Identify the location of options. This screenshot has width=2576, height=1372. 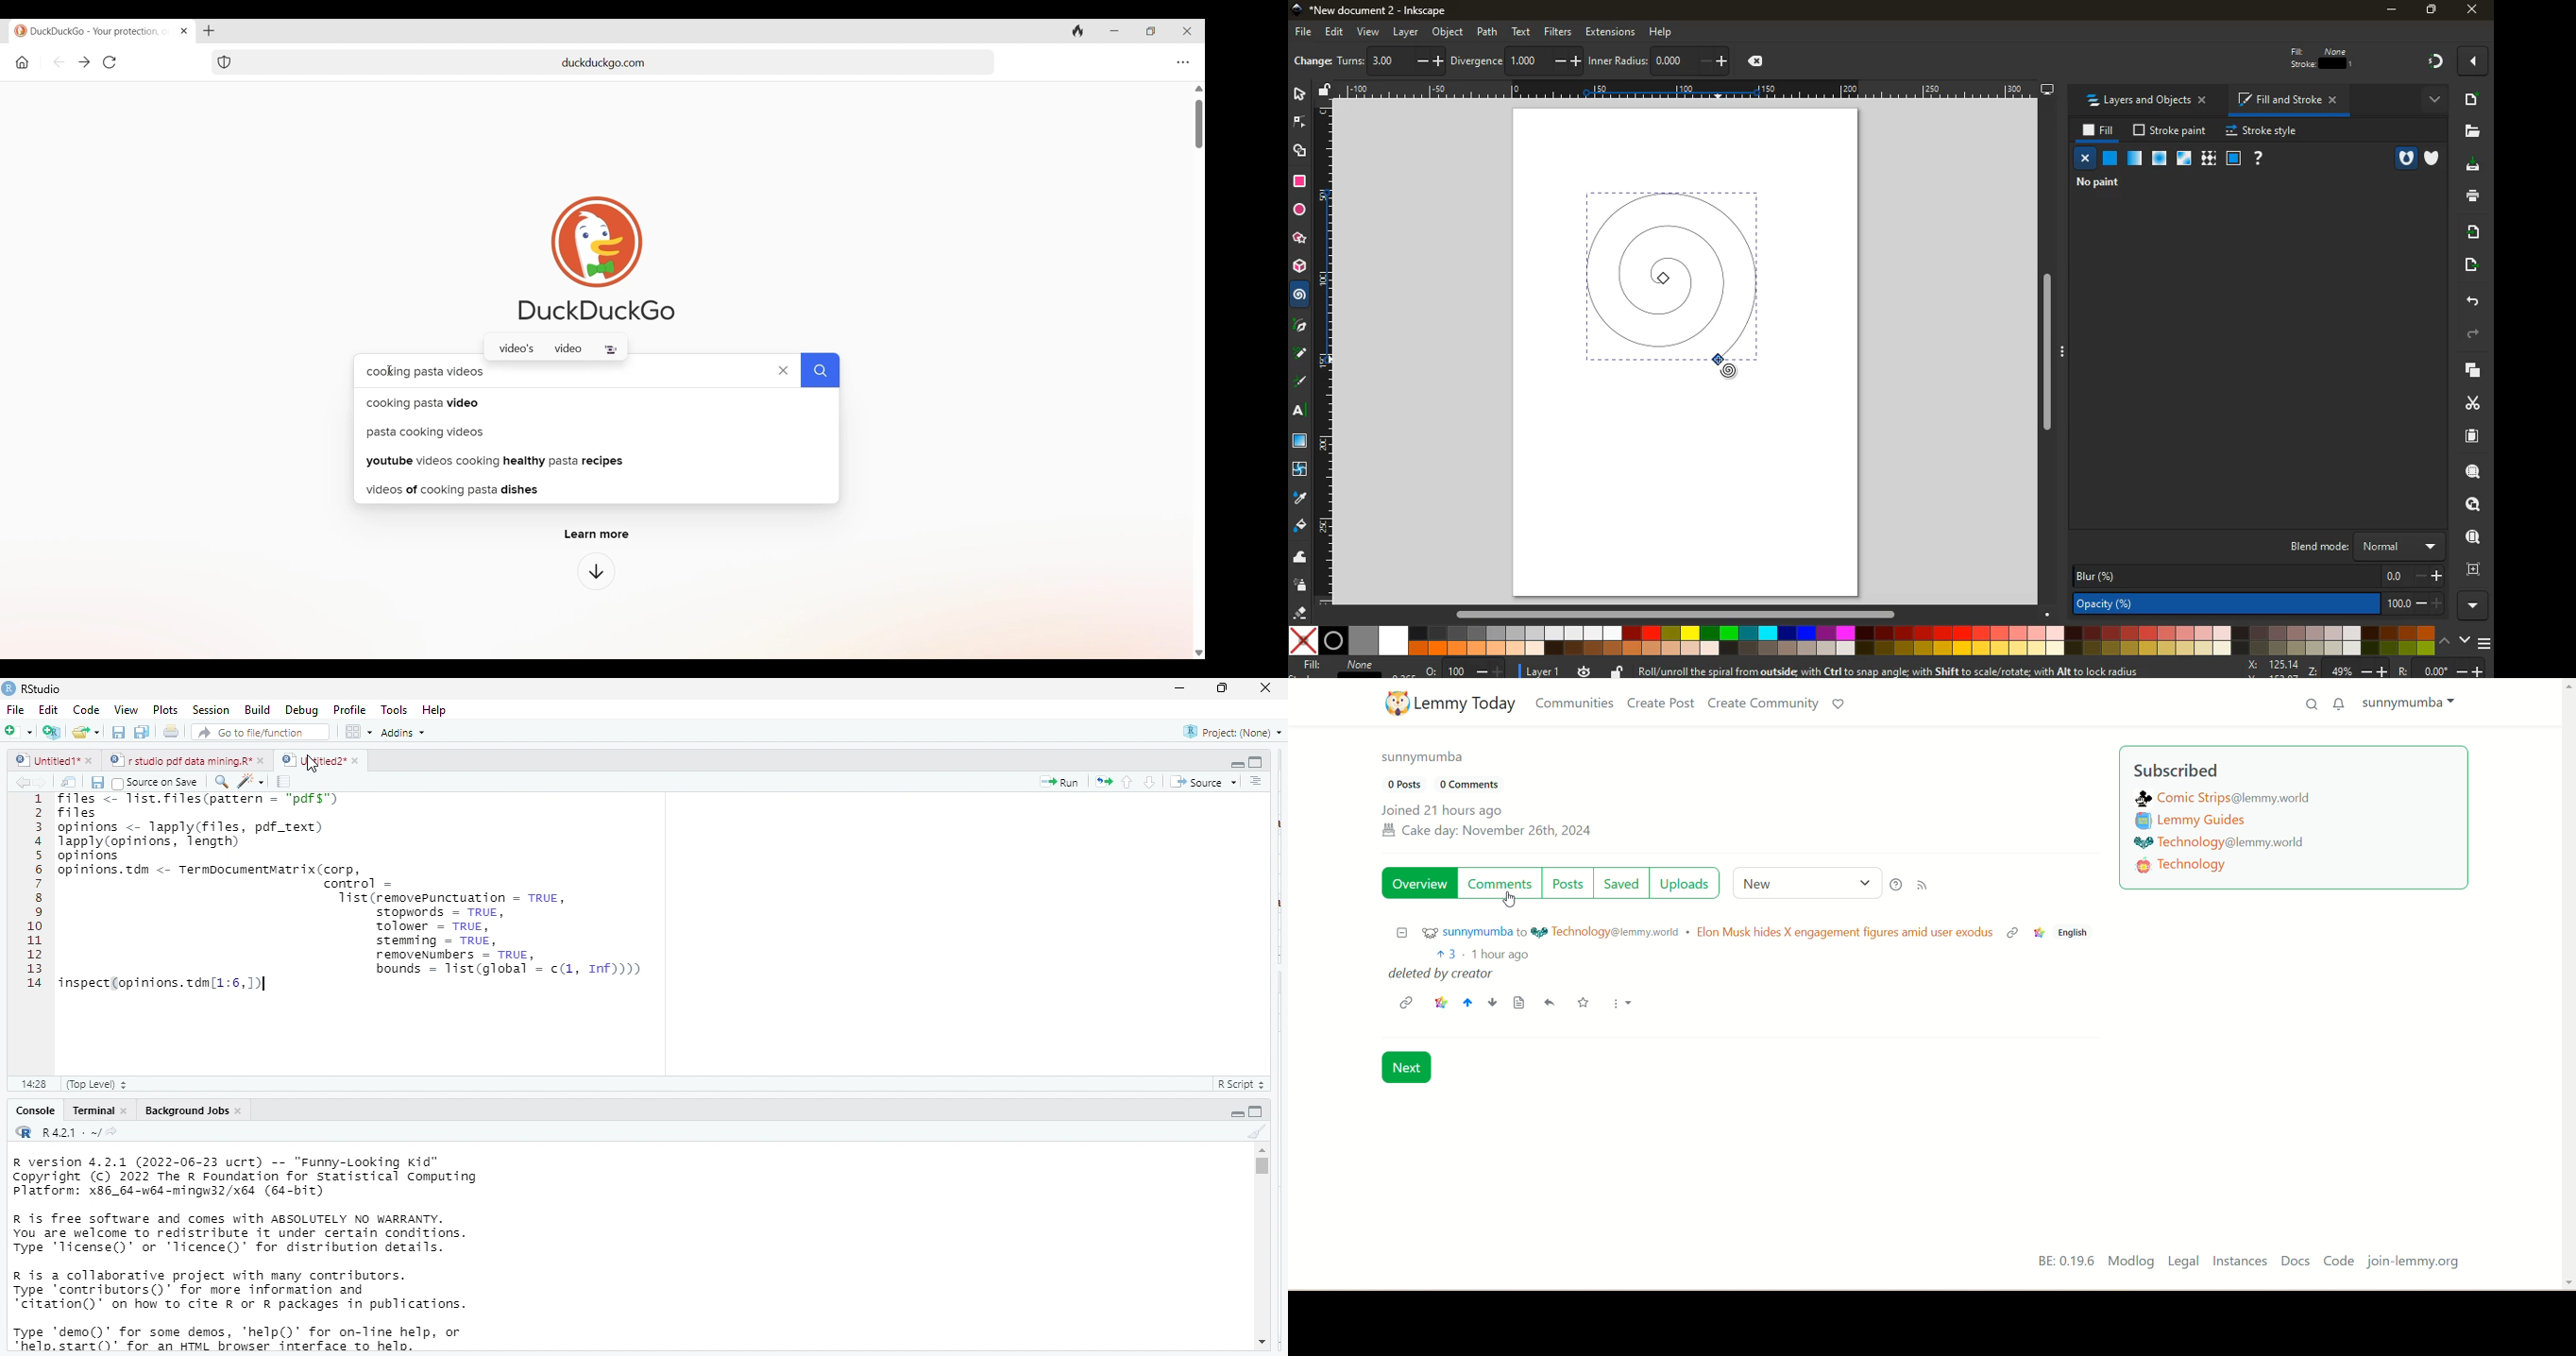
(360, 731).